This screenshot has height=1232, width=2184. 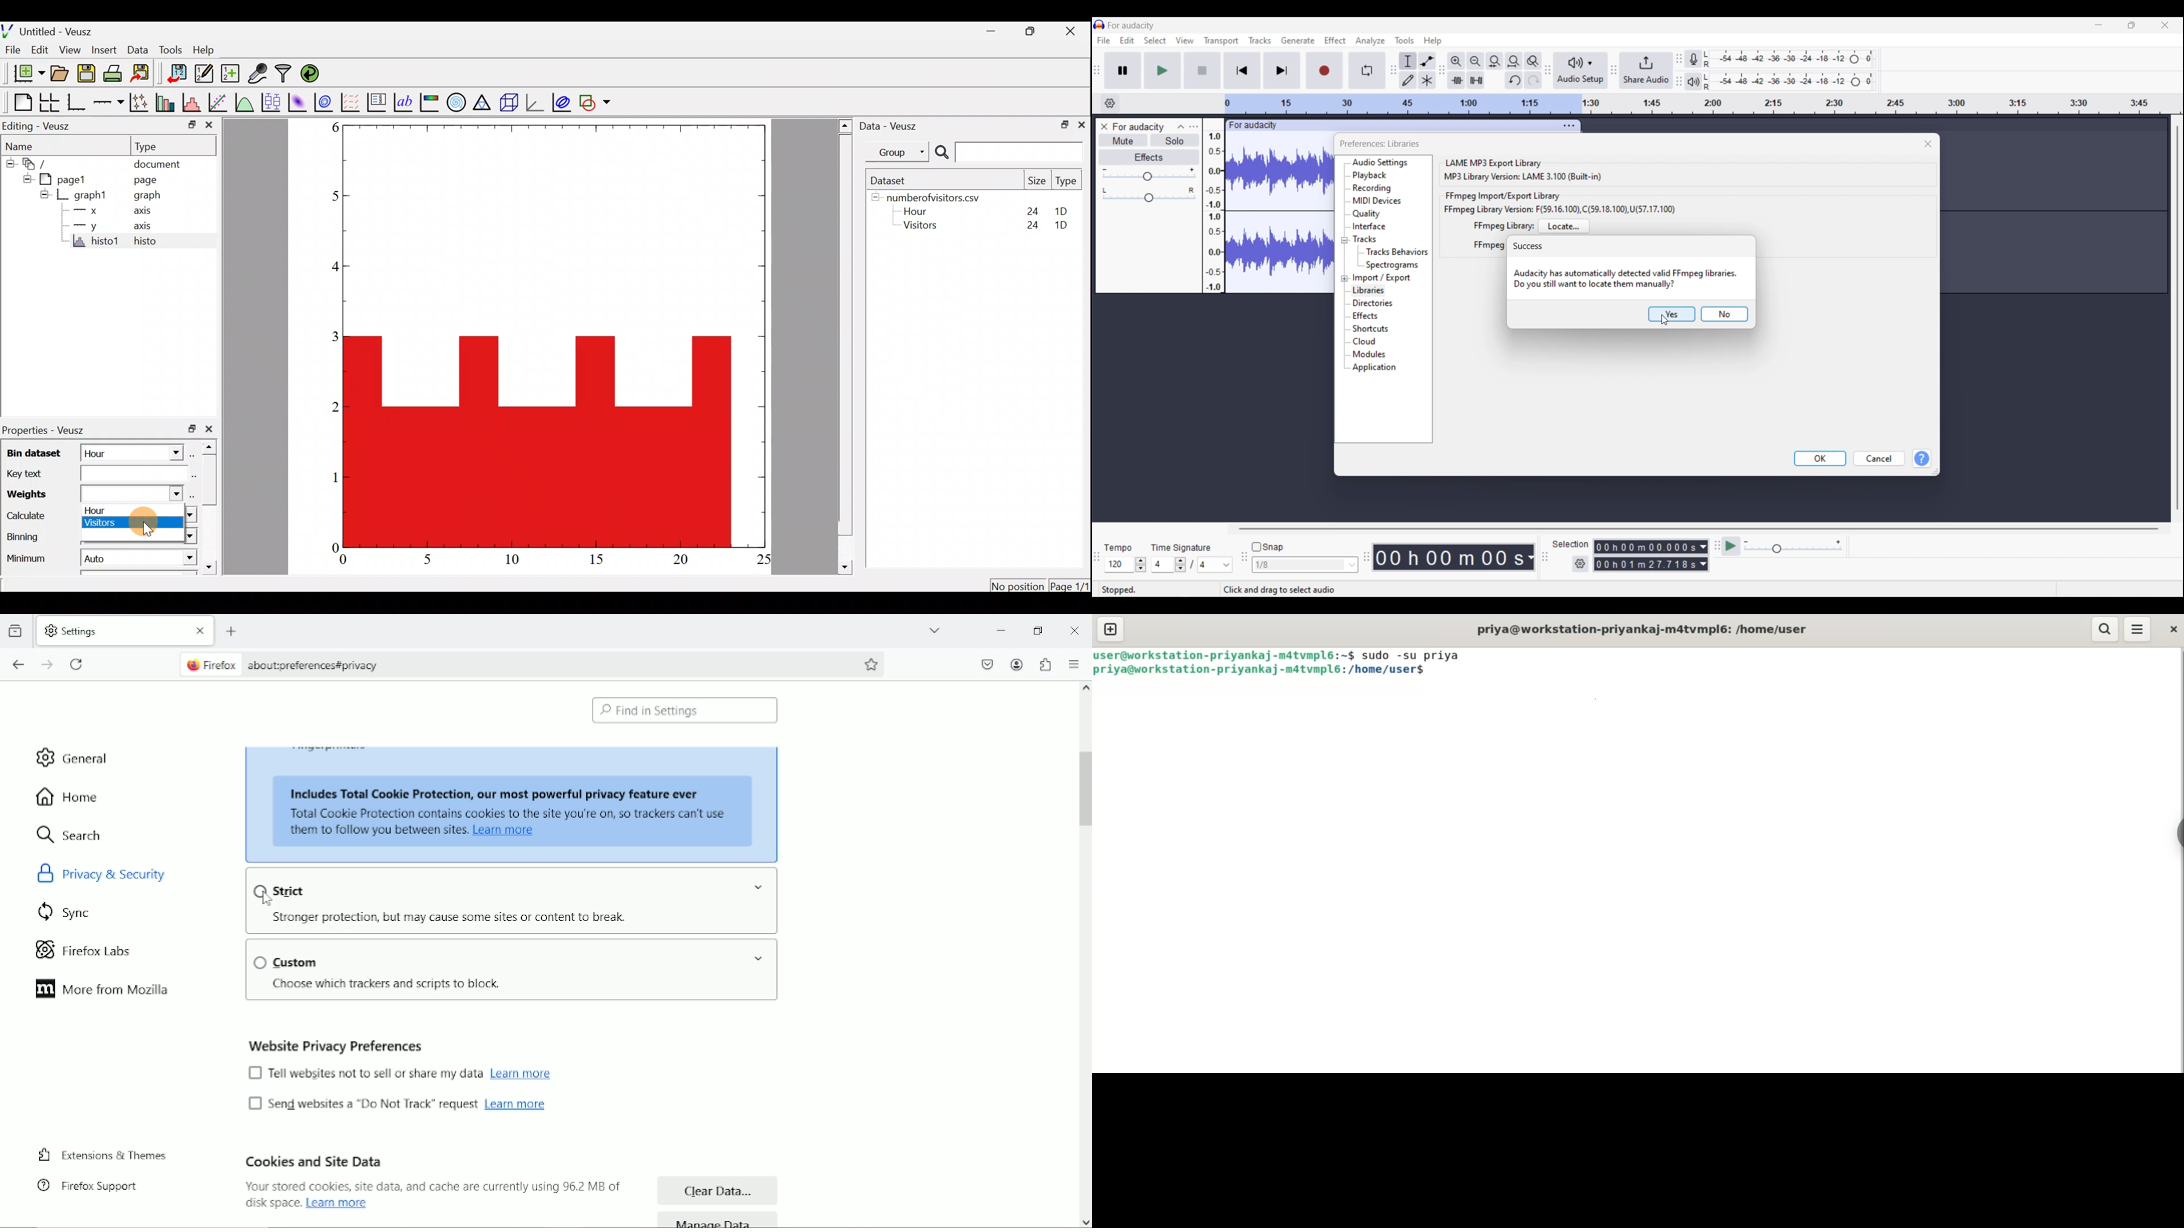 I want to click on Binning, so click(x=24, y=540).